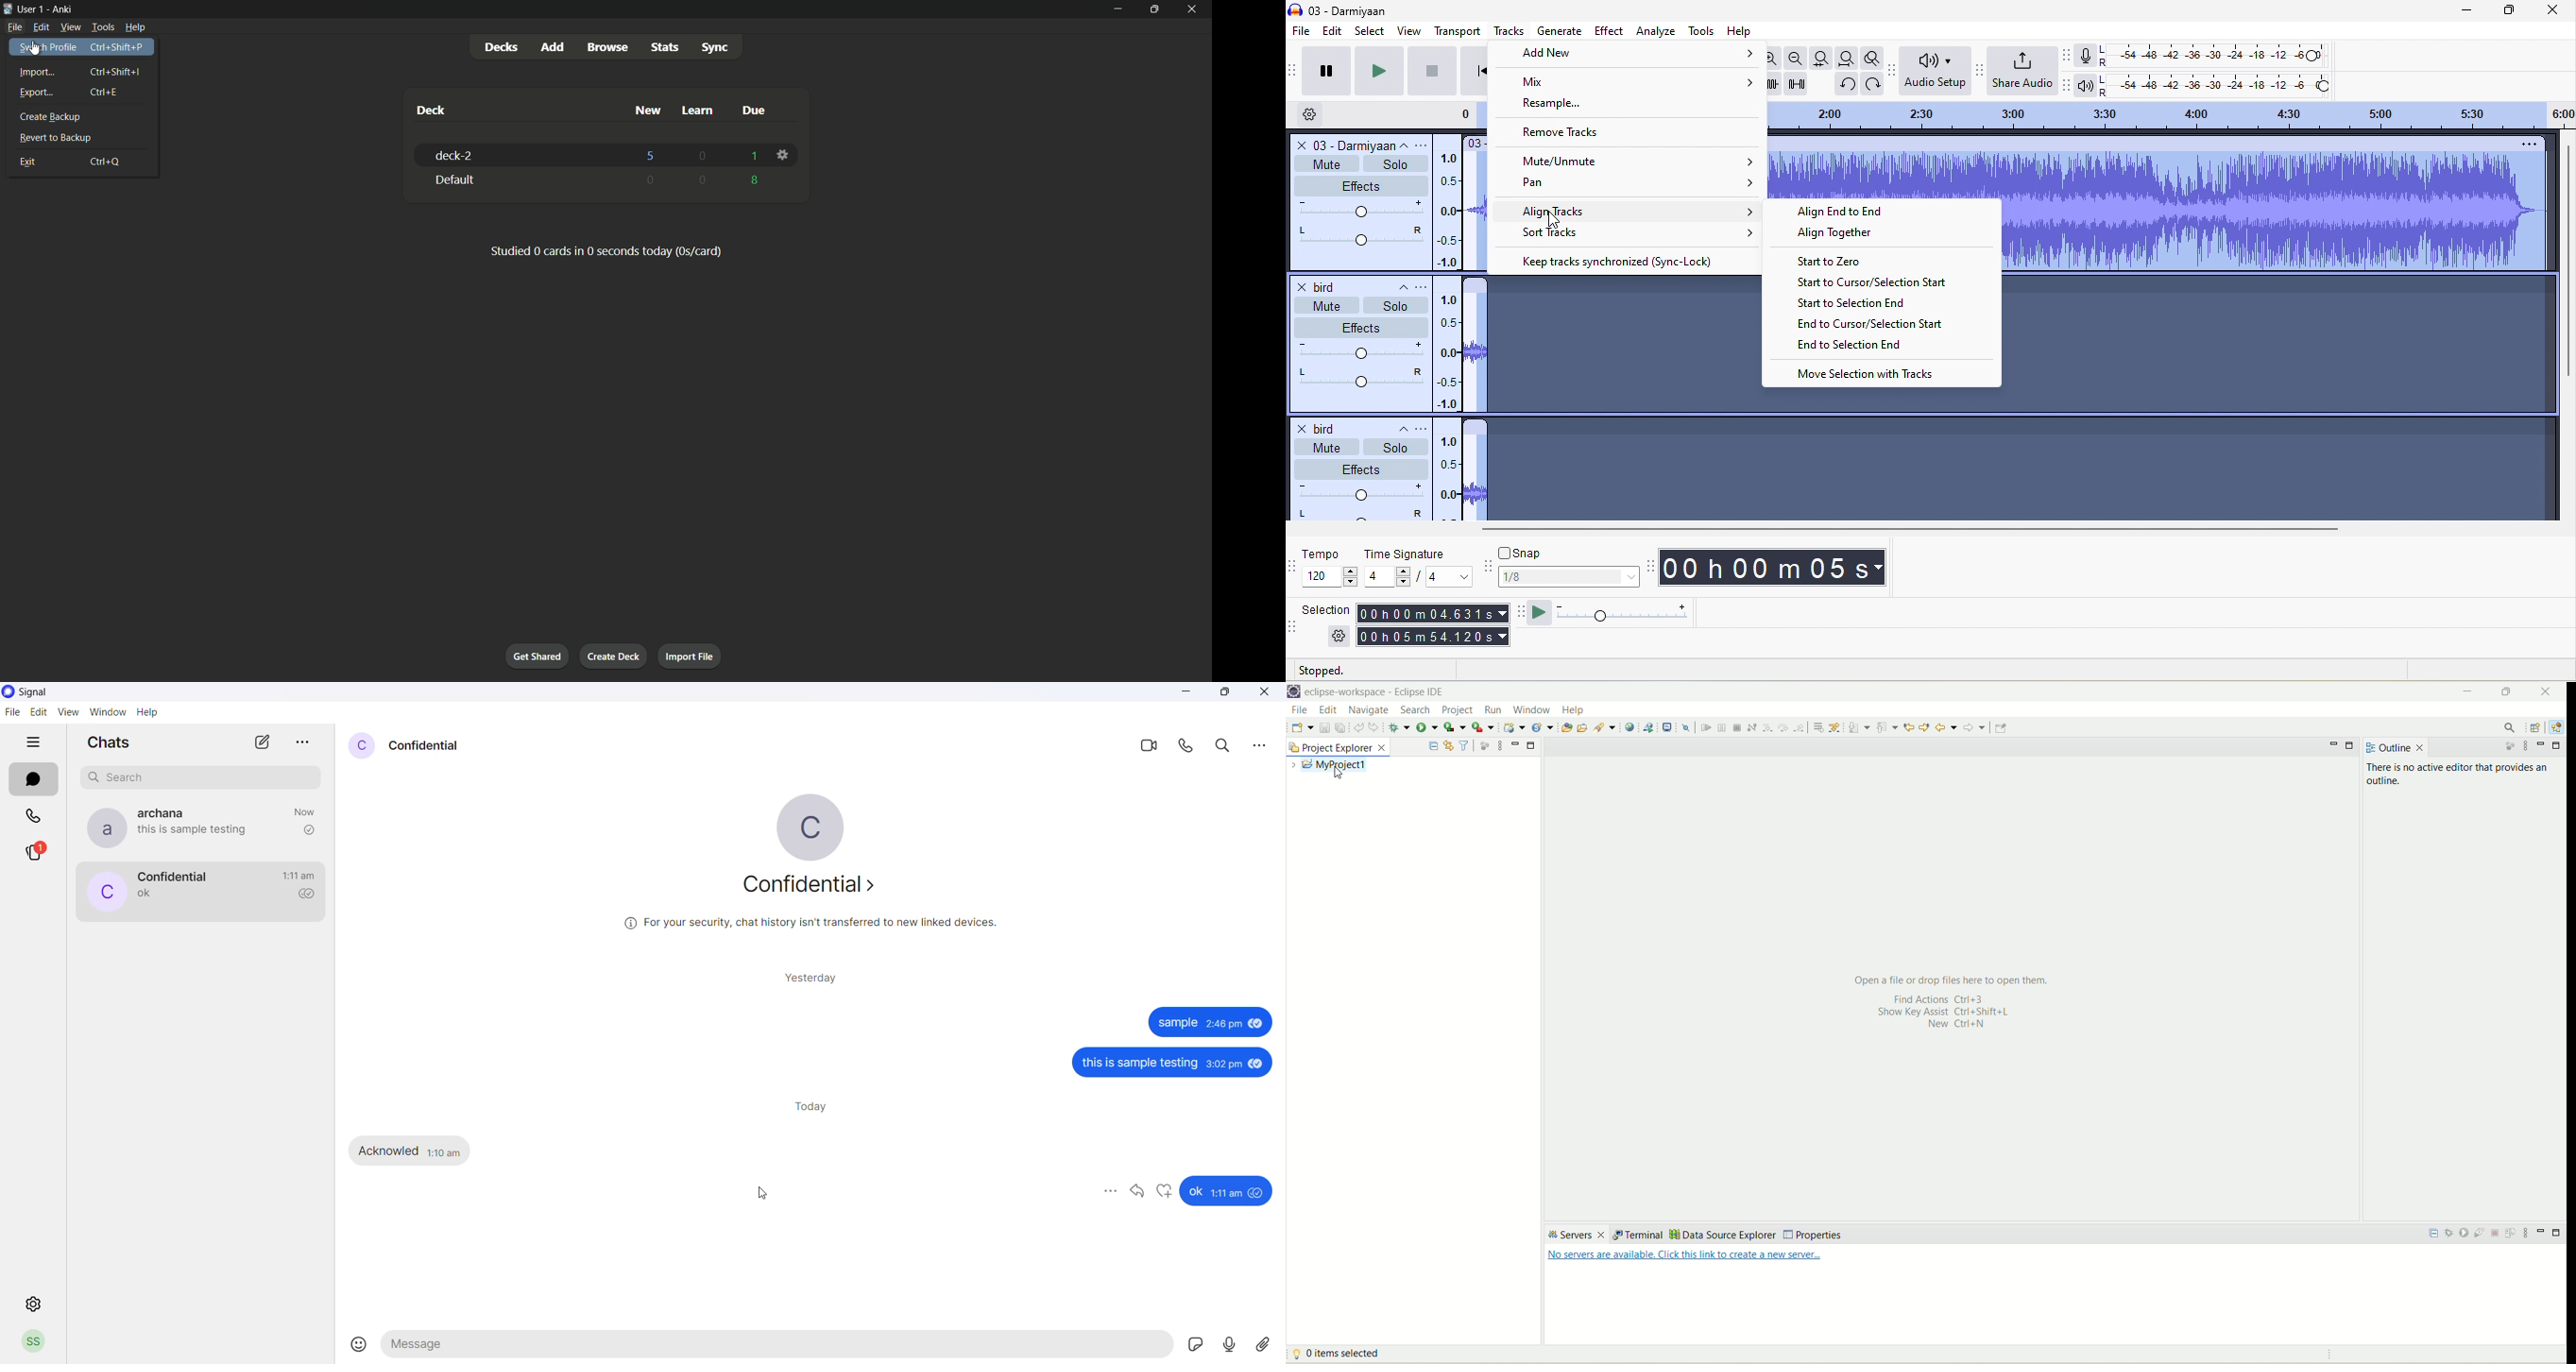  I want to click on redo, so click(1874, 83).